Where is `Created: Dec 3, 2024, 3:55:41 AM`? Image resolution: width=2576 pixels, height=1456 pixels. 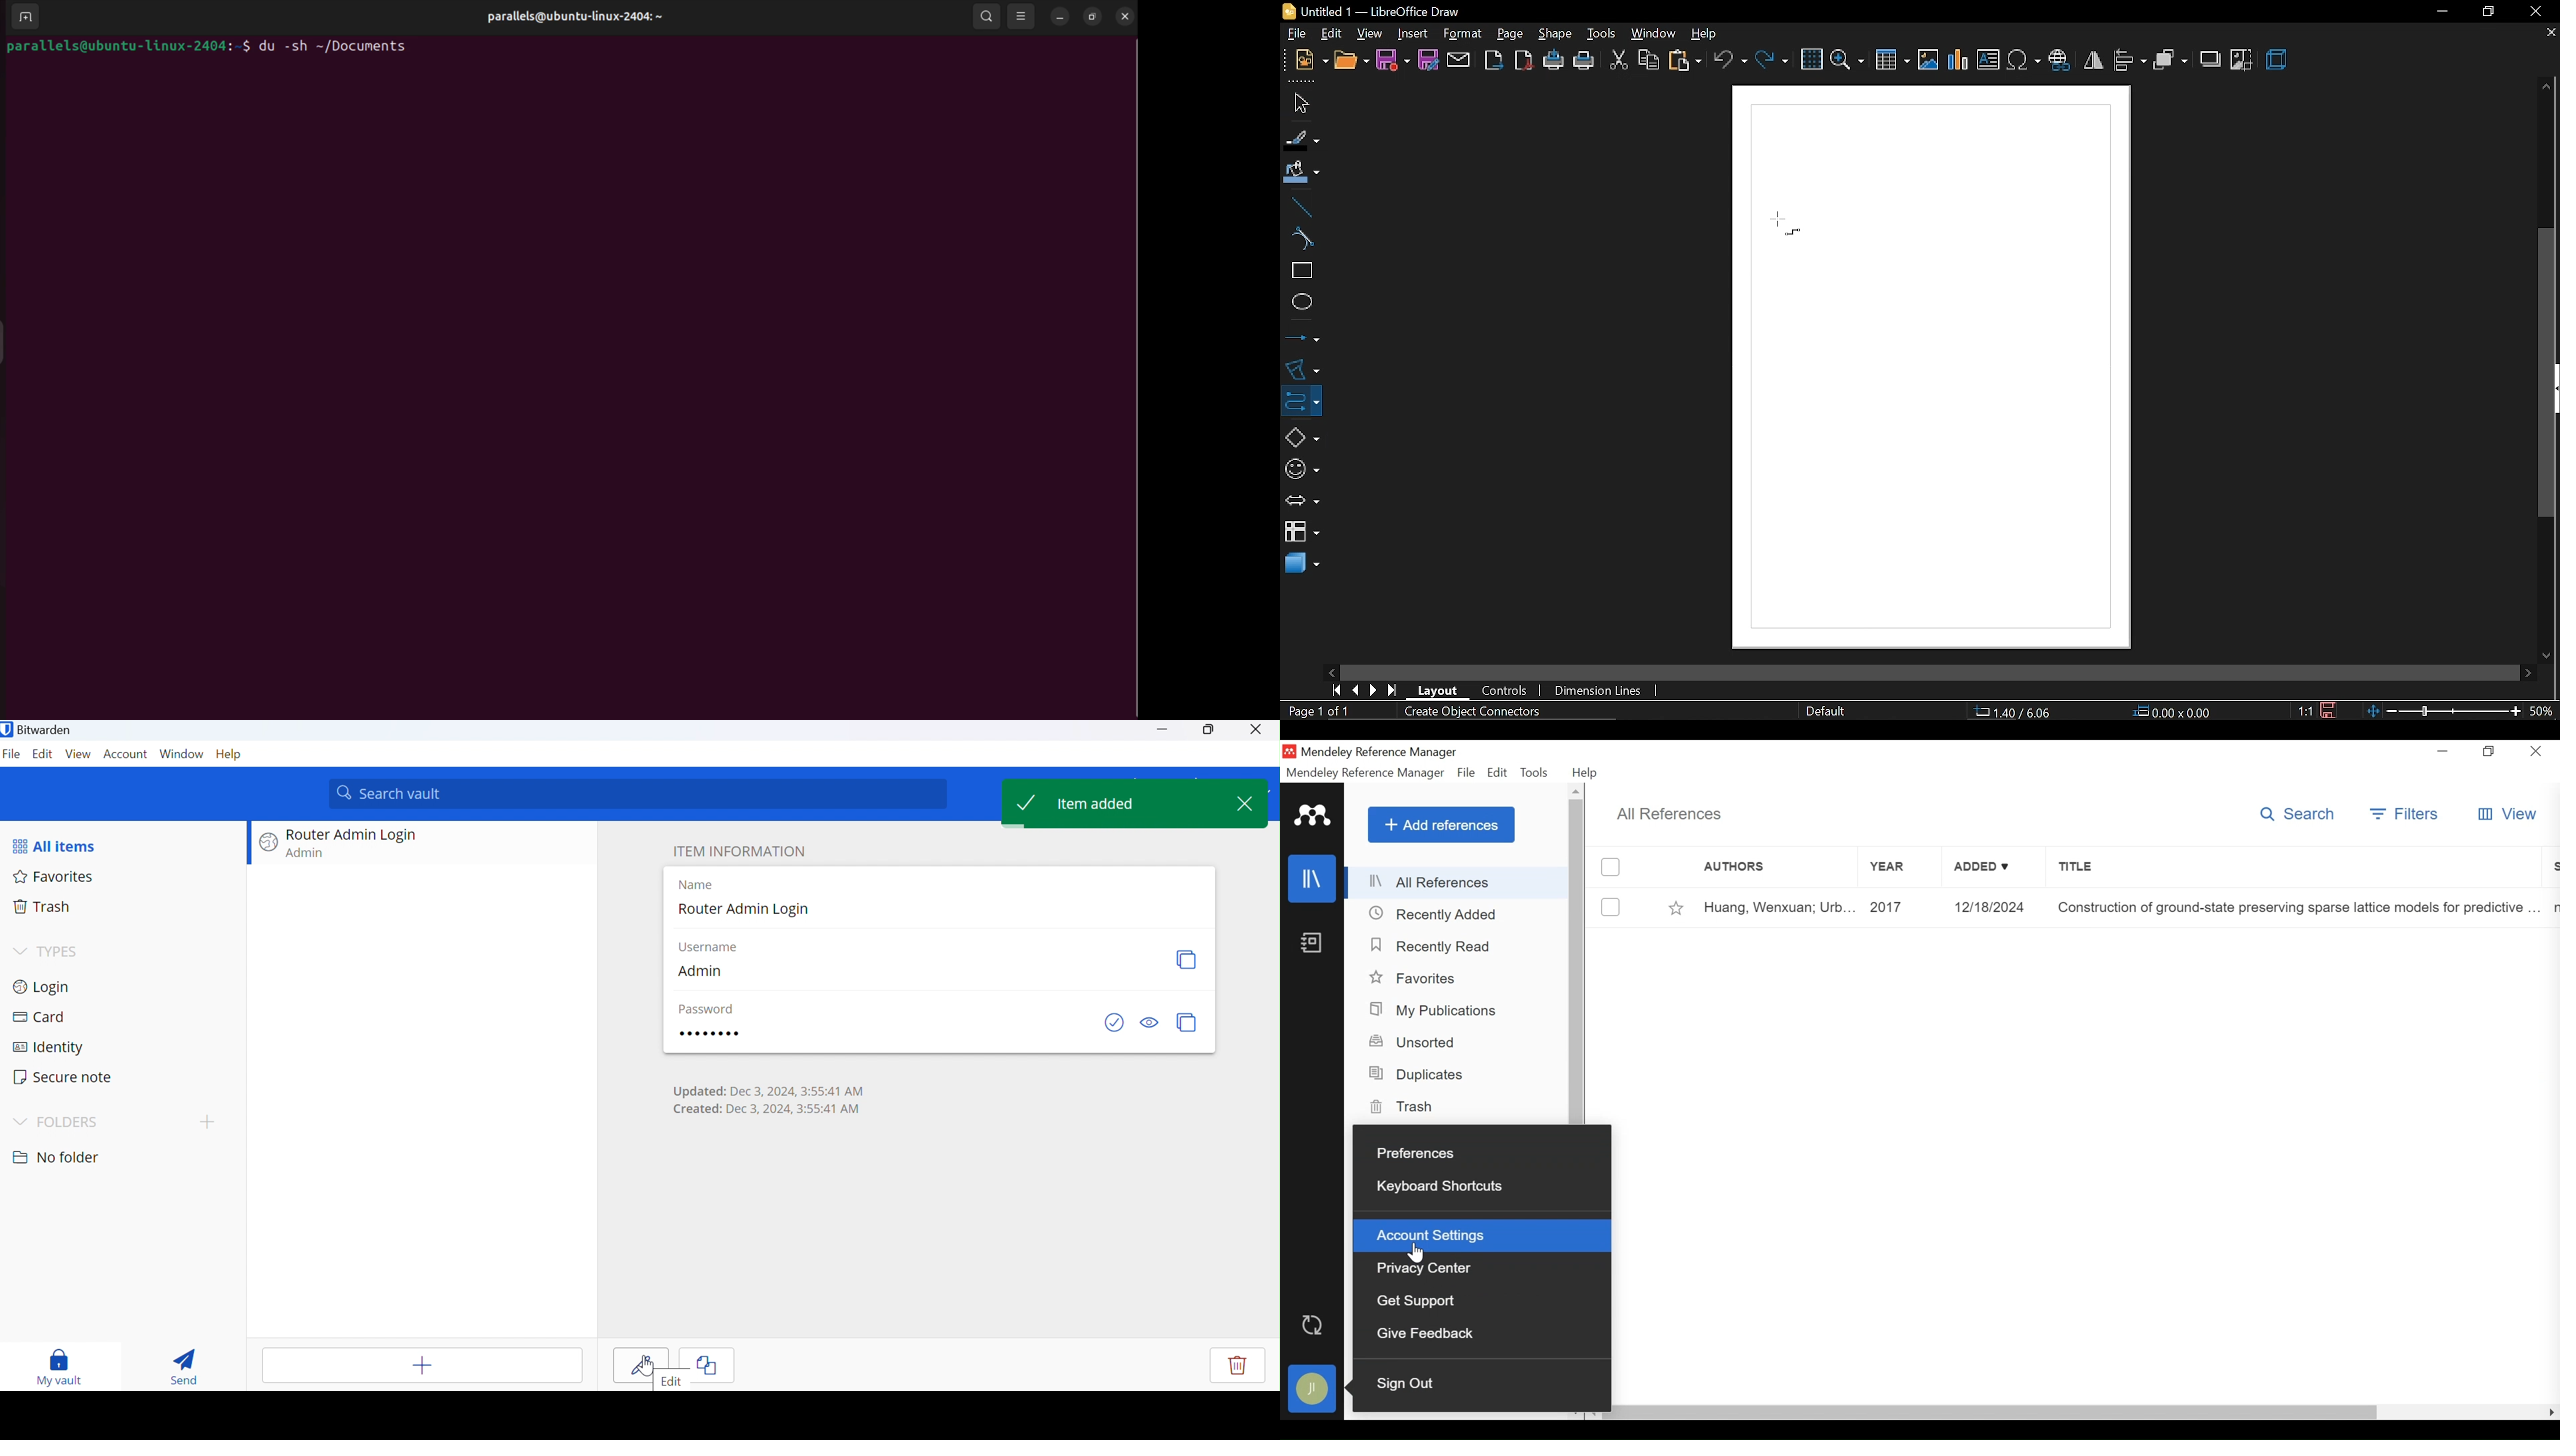 Created: Dec 3, 2024, 3:55:41 AM is located at coordinates (768, 1111).